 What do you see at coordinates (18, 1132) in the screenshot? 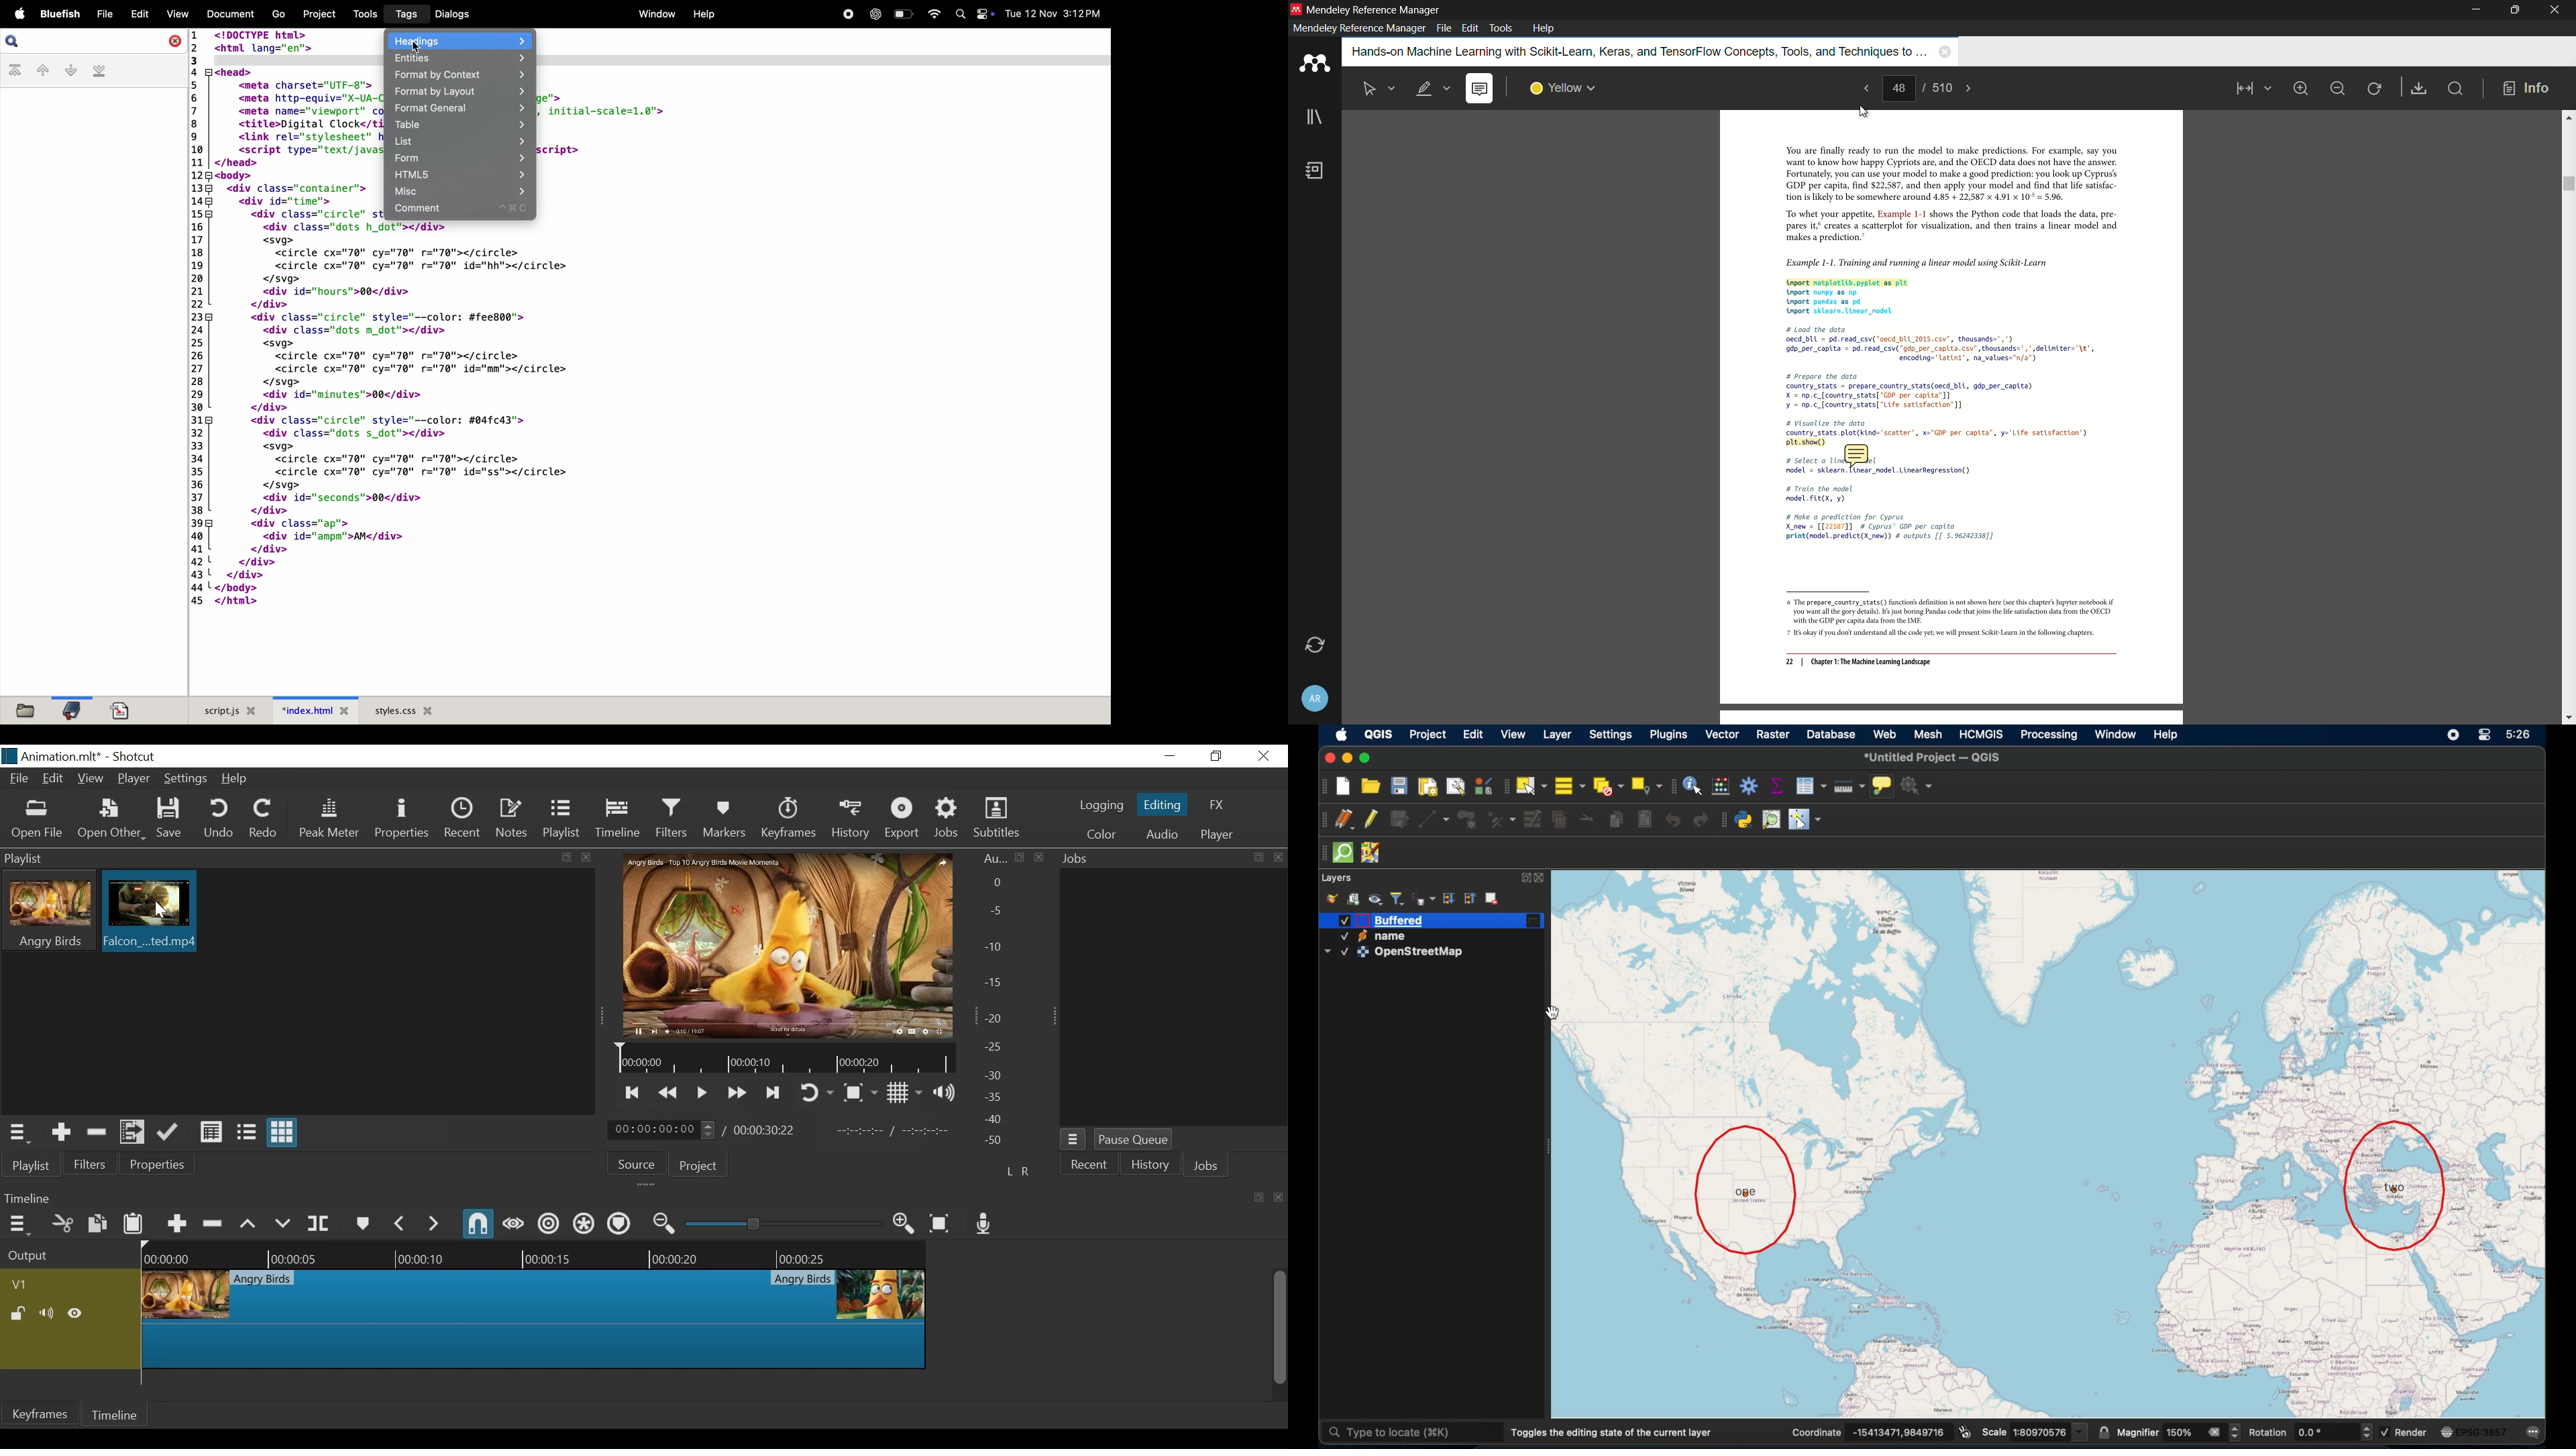
I see `Playlist Menu` at bounding box center [18, 1132].